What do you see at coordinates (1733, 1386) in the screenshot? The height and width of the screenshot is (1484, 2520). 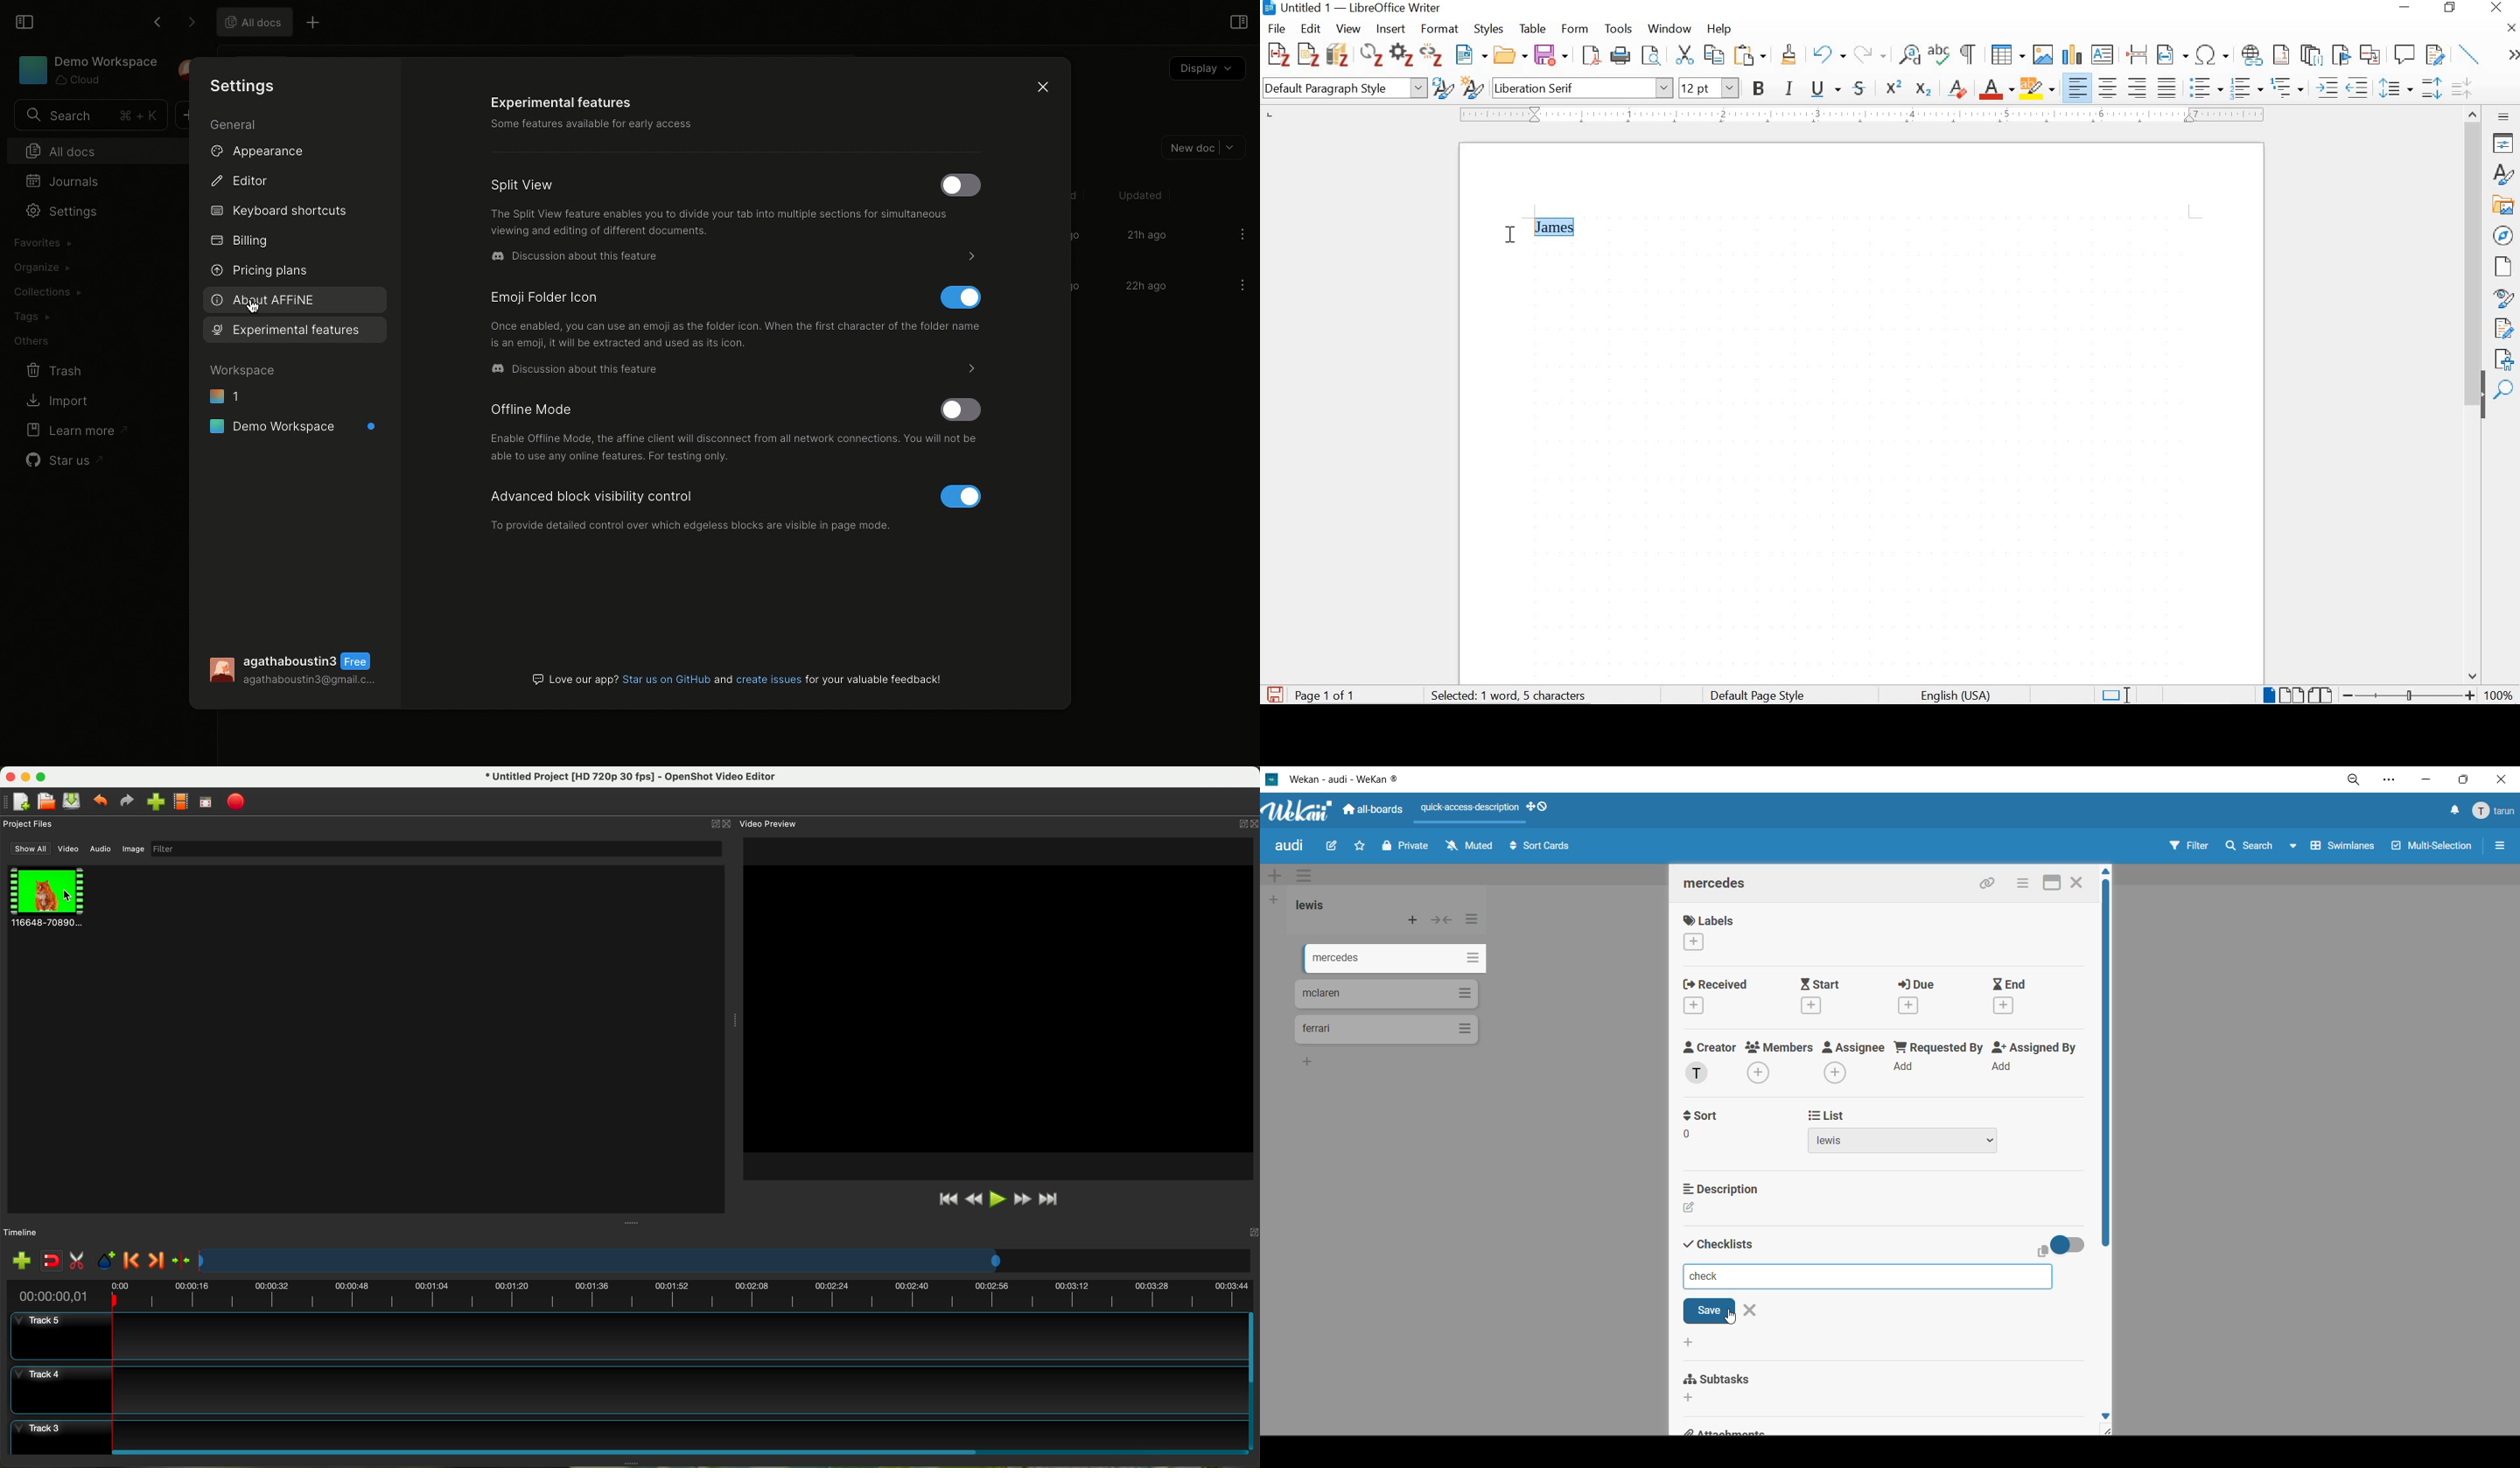 I see `subtasks` at bounding box center [1733, 1386].